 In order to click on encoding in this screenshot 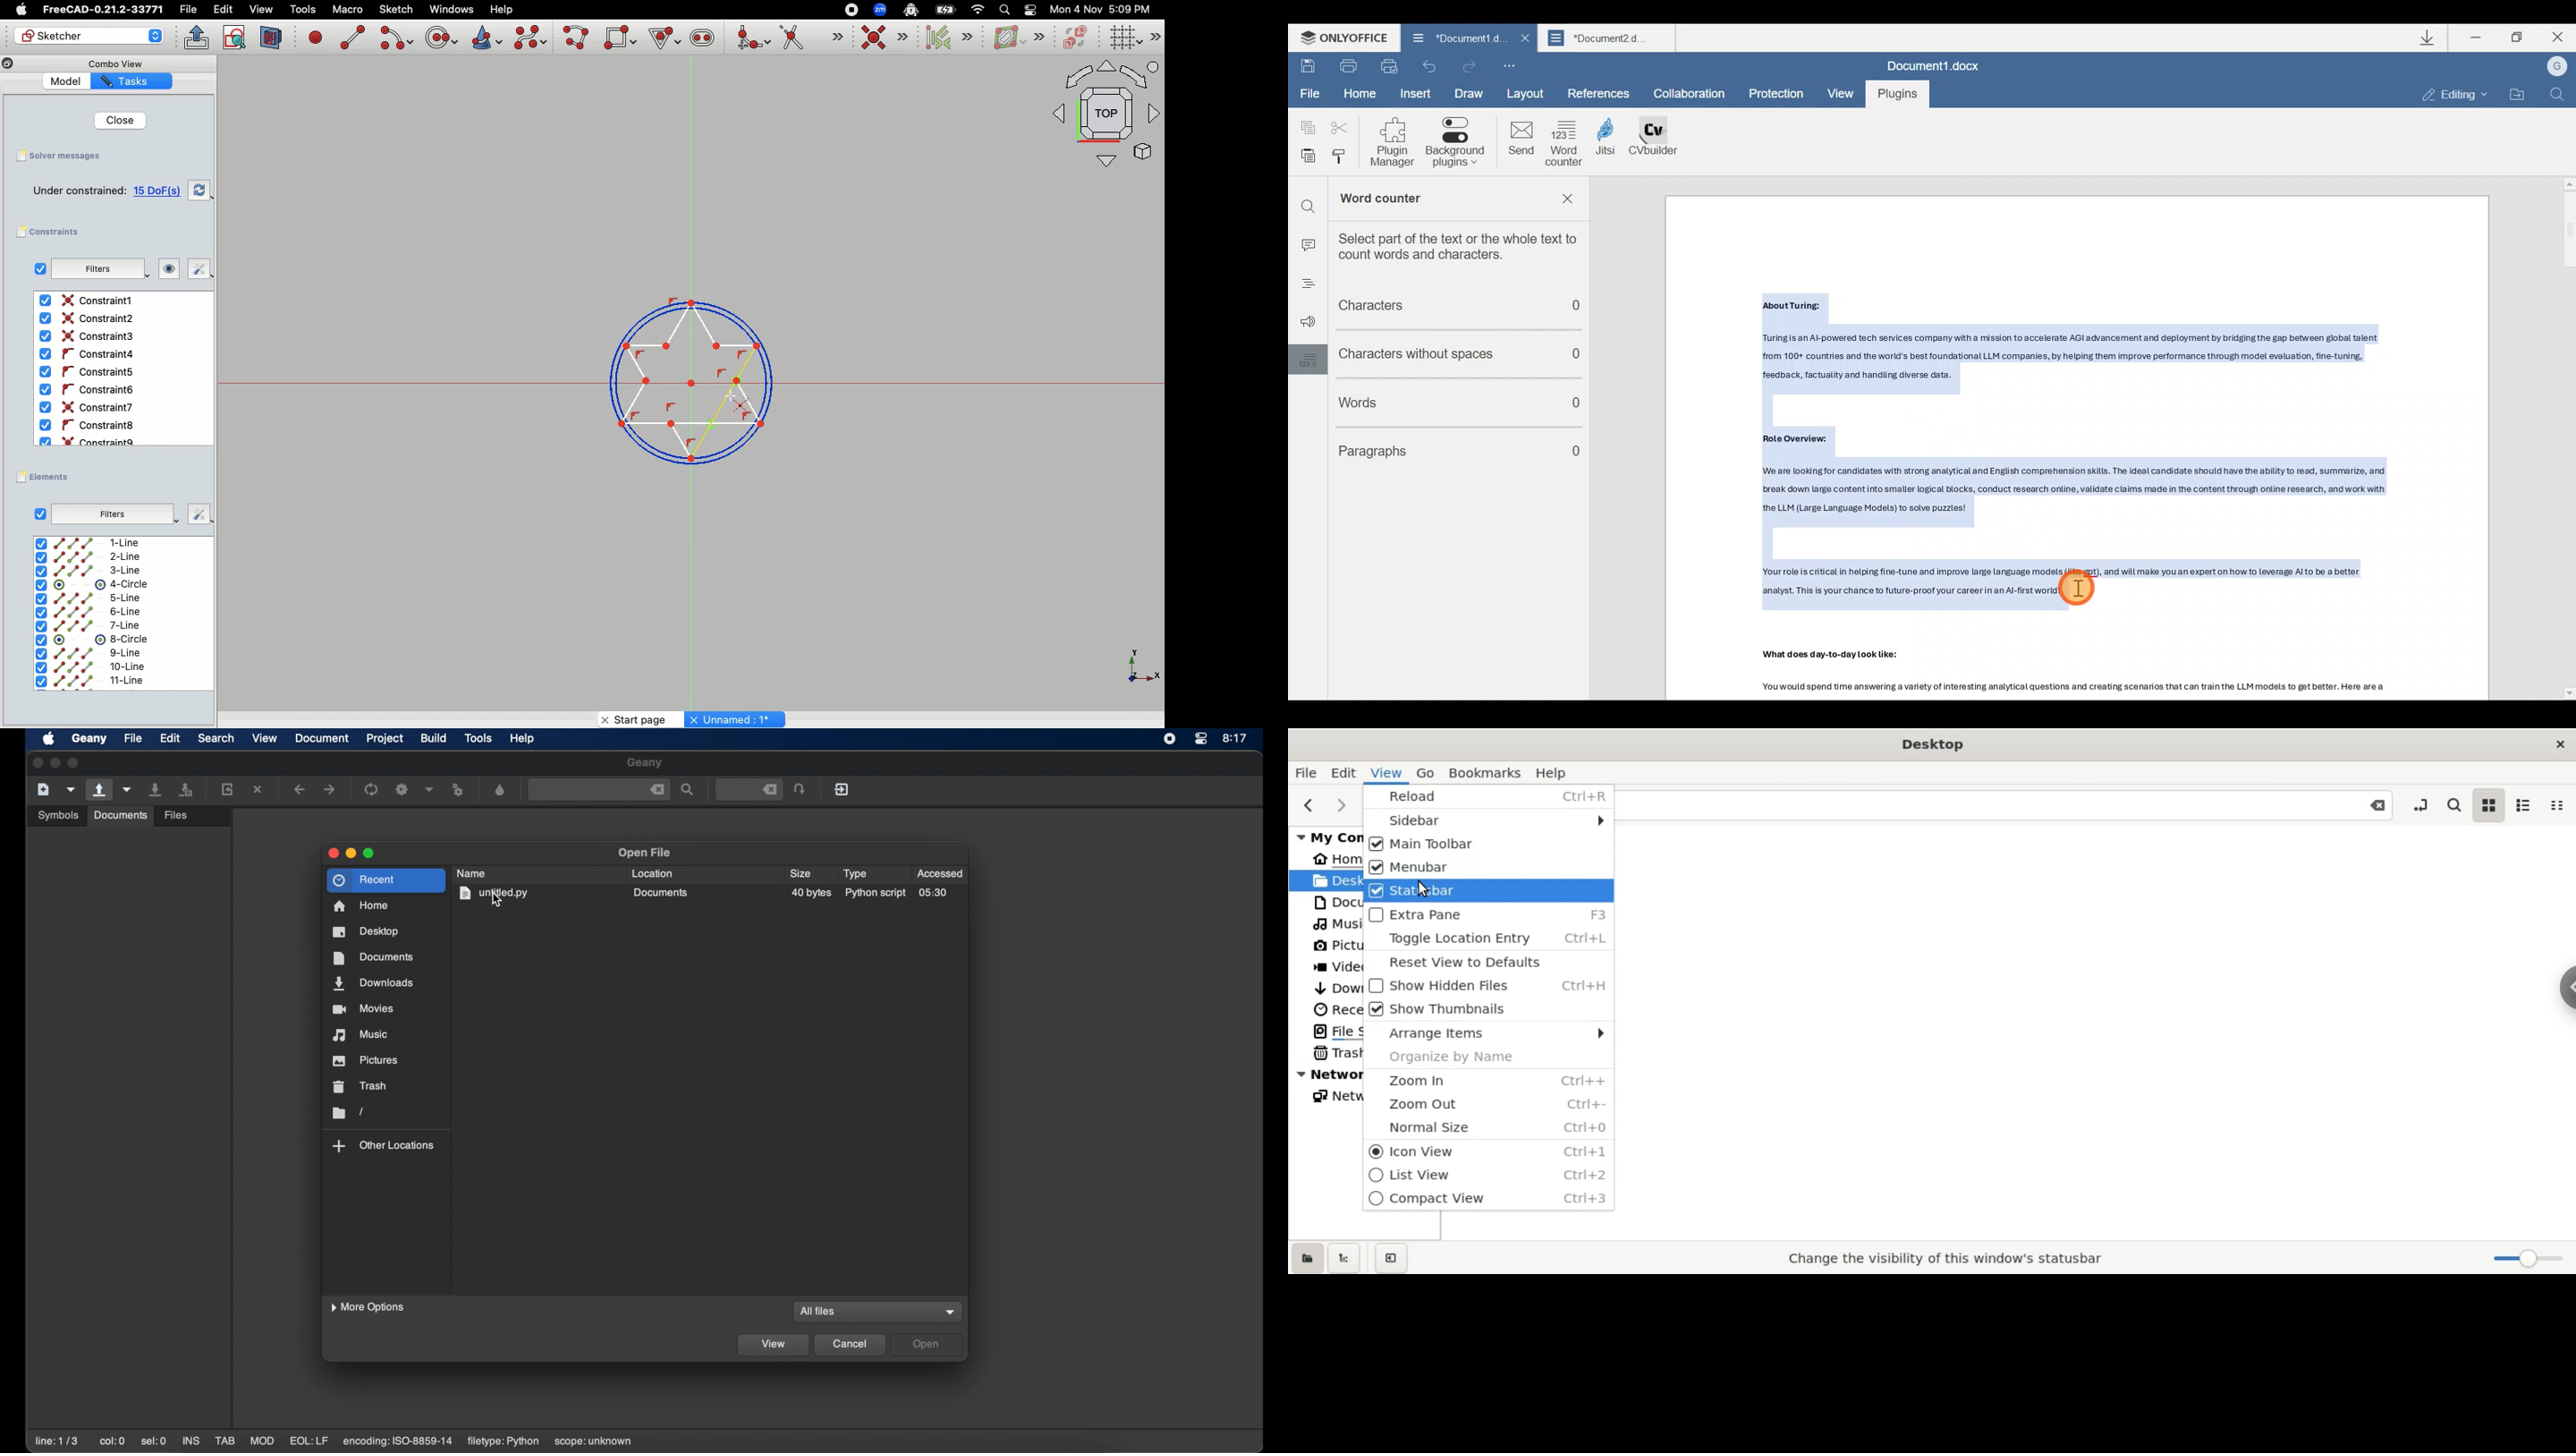, I will do `click(398, 1442)`.